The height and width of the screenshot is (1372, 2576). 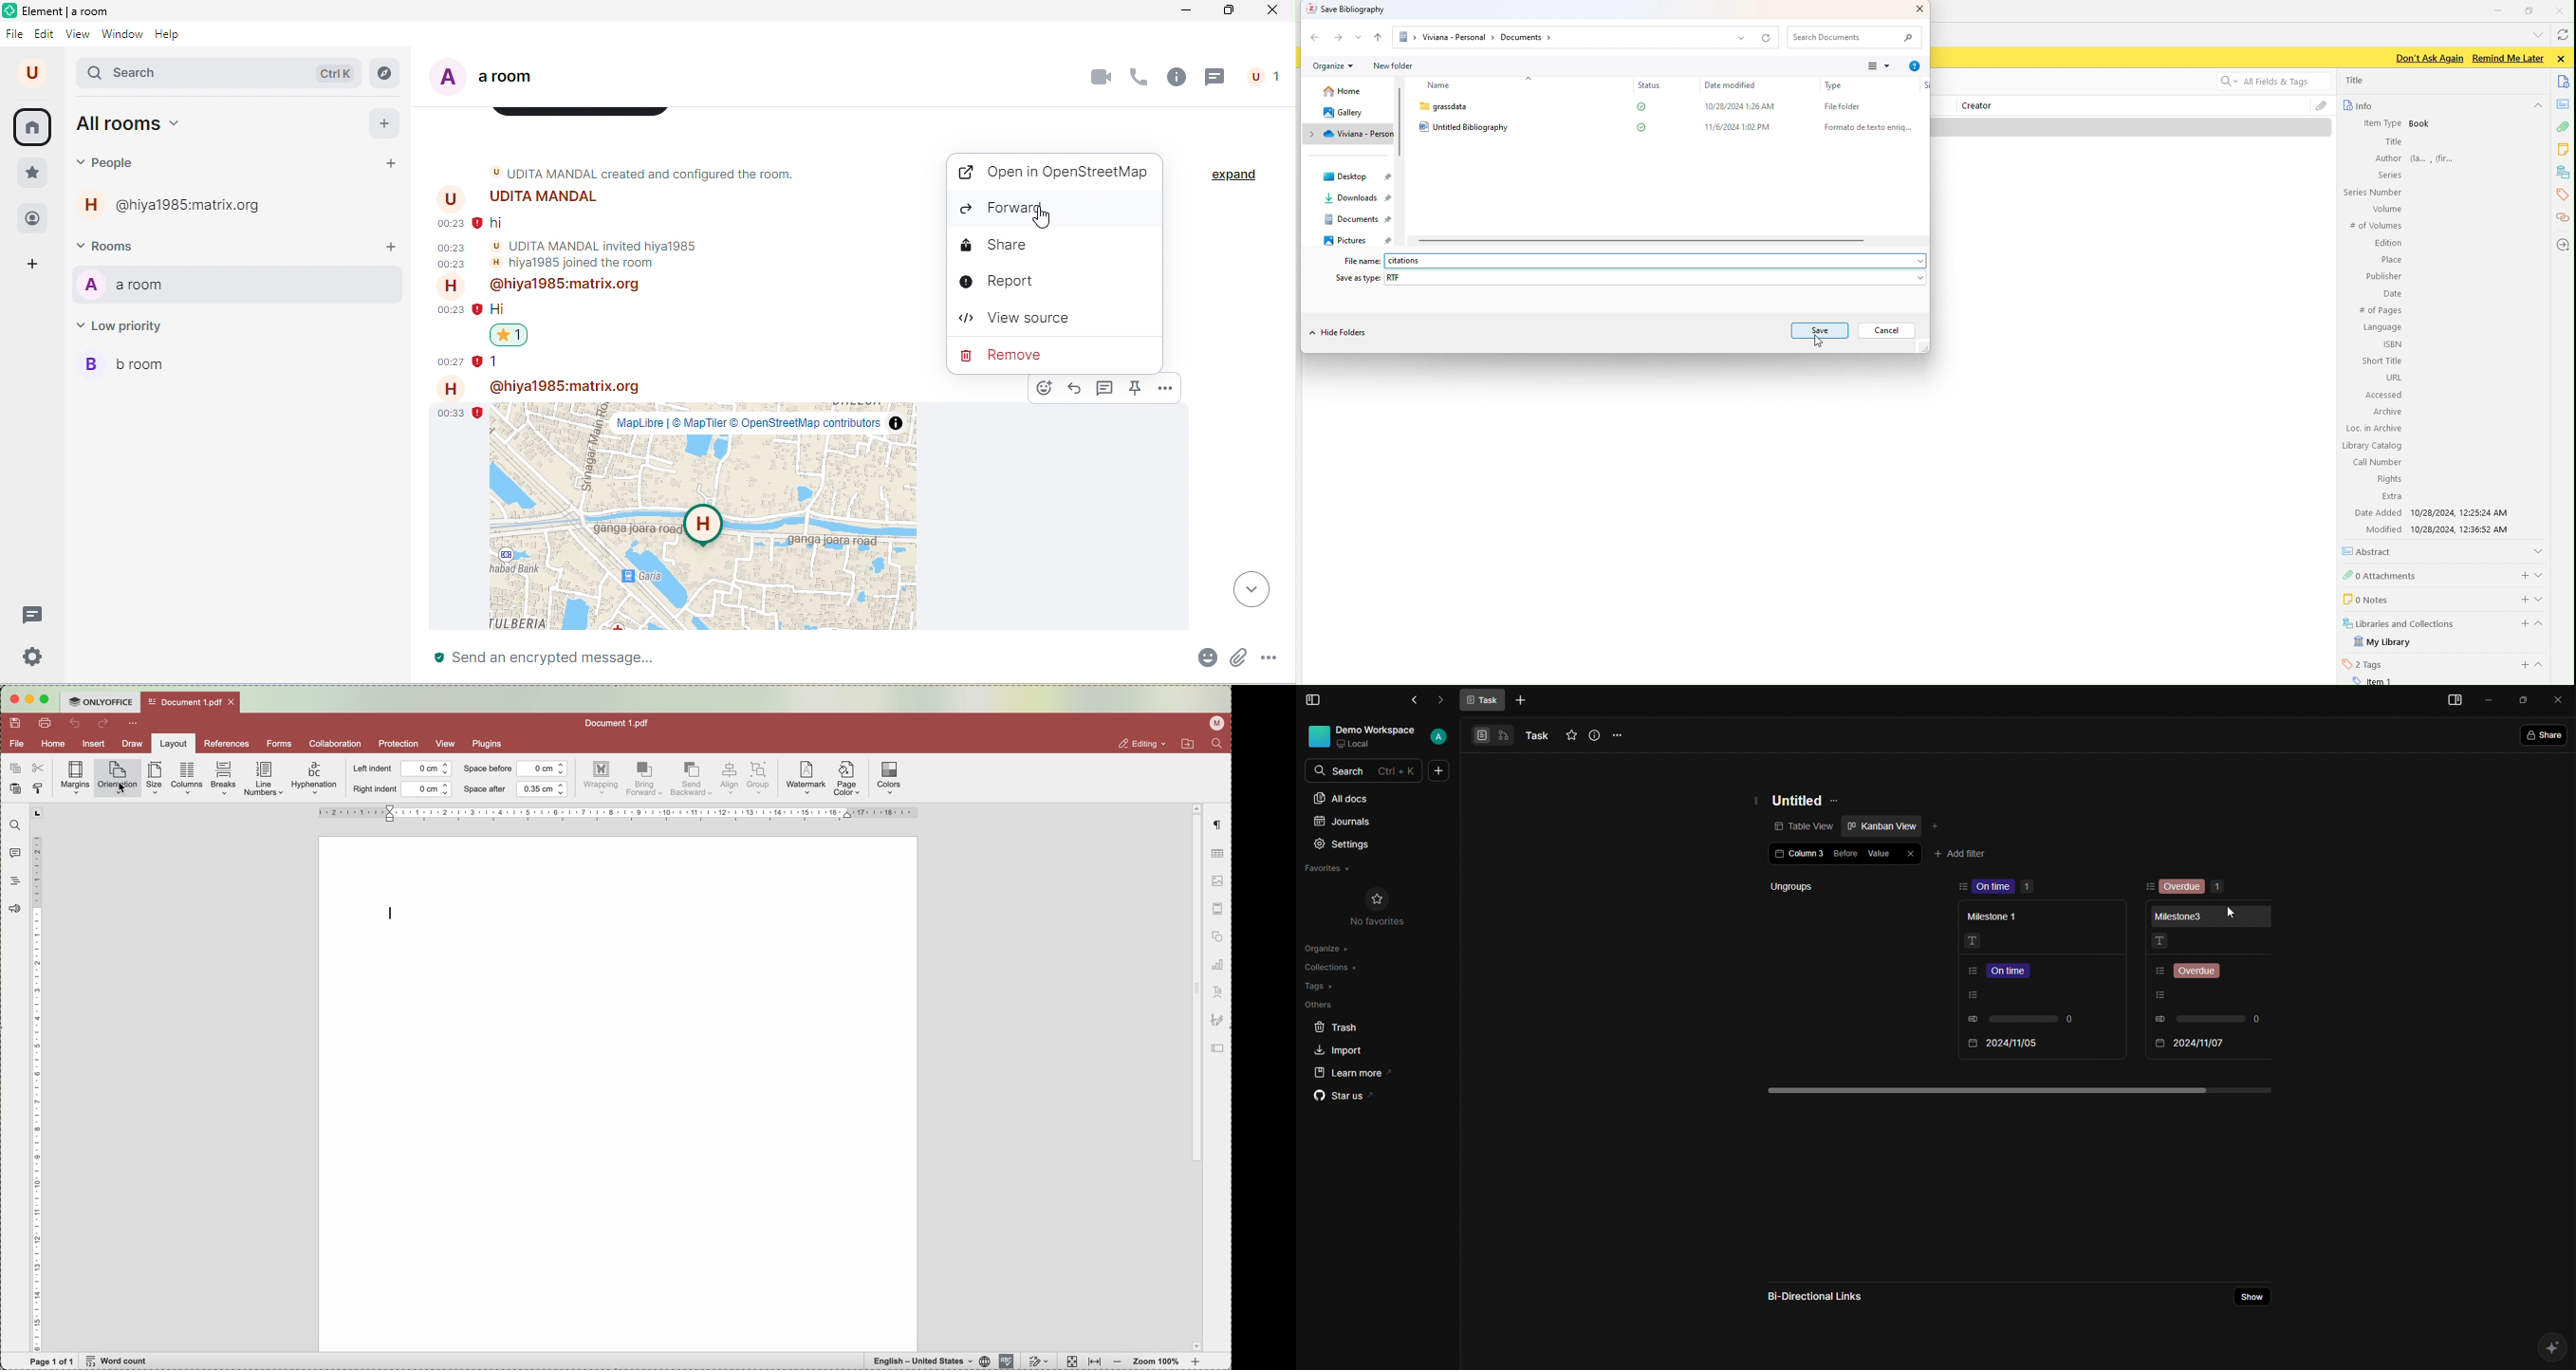 I want to click on New Folder, so click(x=1395, y=66).